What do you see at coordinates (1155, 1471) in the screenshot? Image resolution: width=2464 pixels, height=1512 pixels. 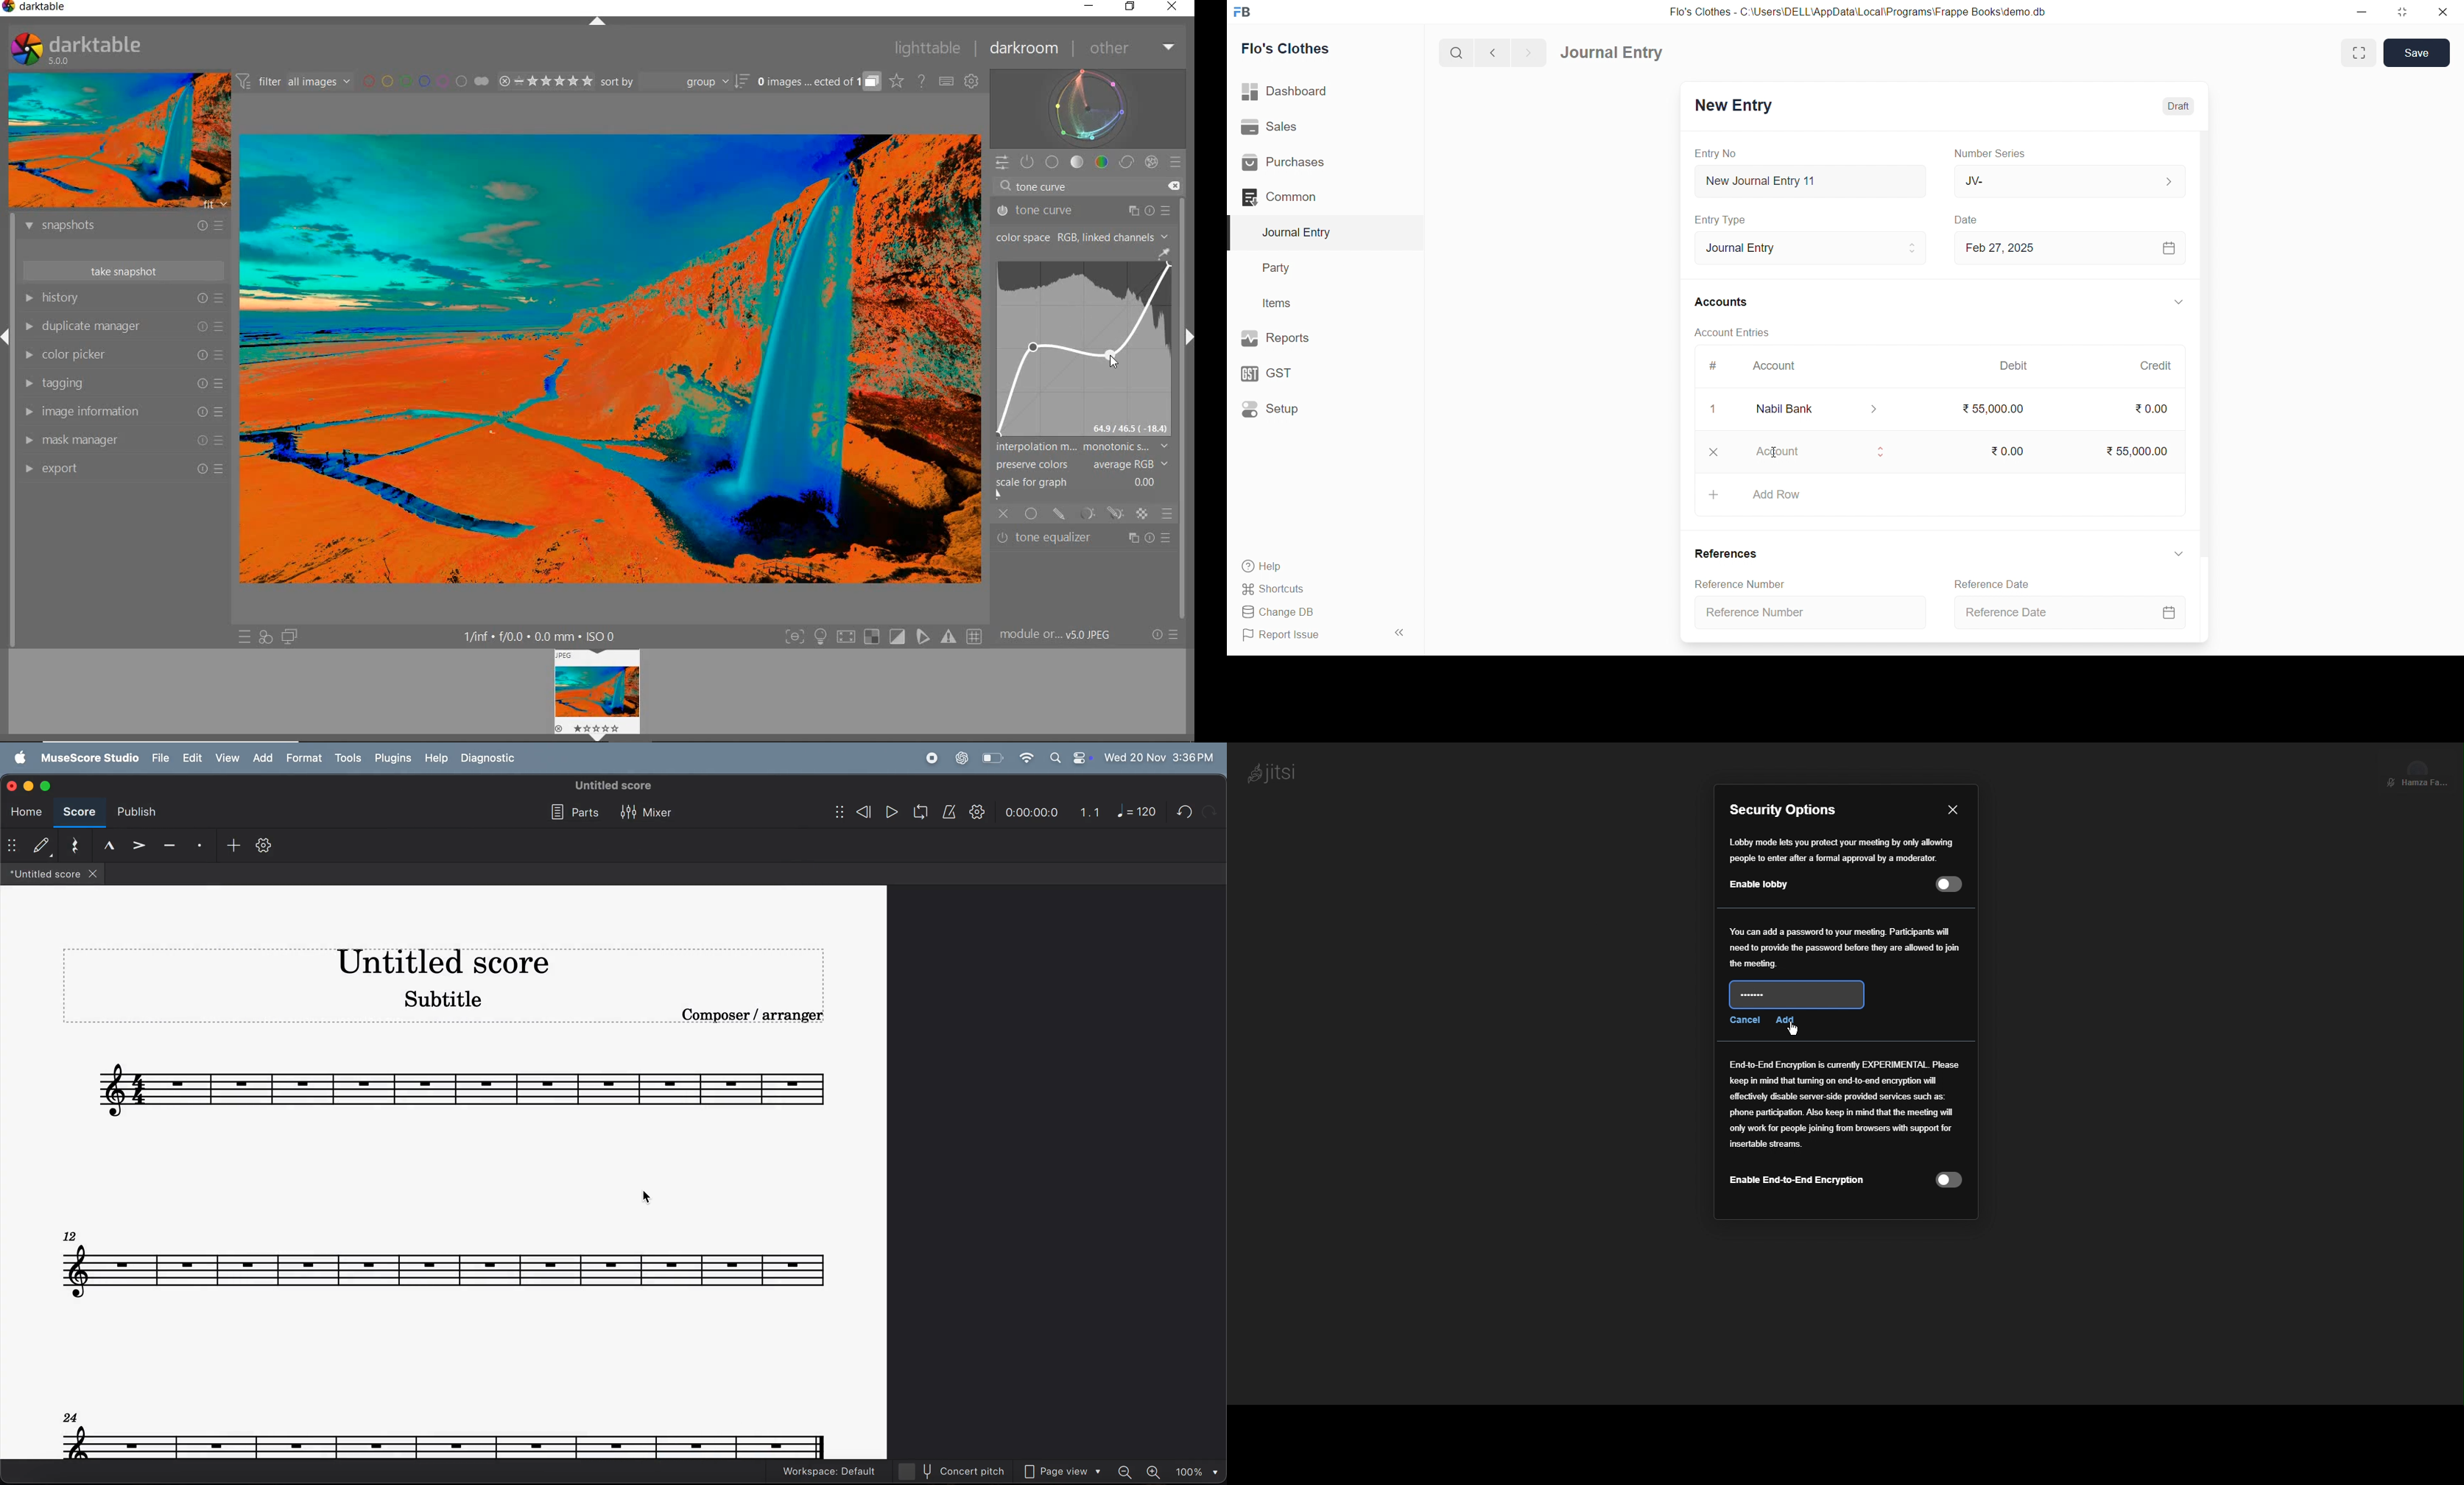 I see `zoom in` at bounding box center [1155, 1471].